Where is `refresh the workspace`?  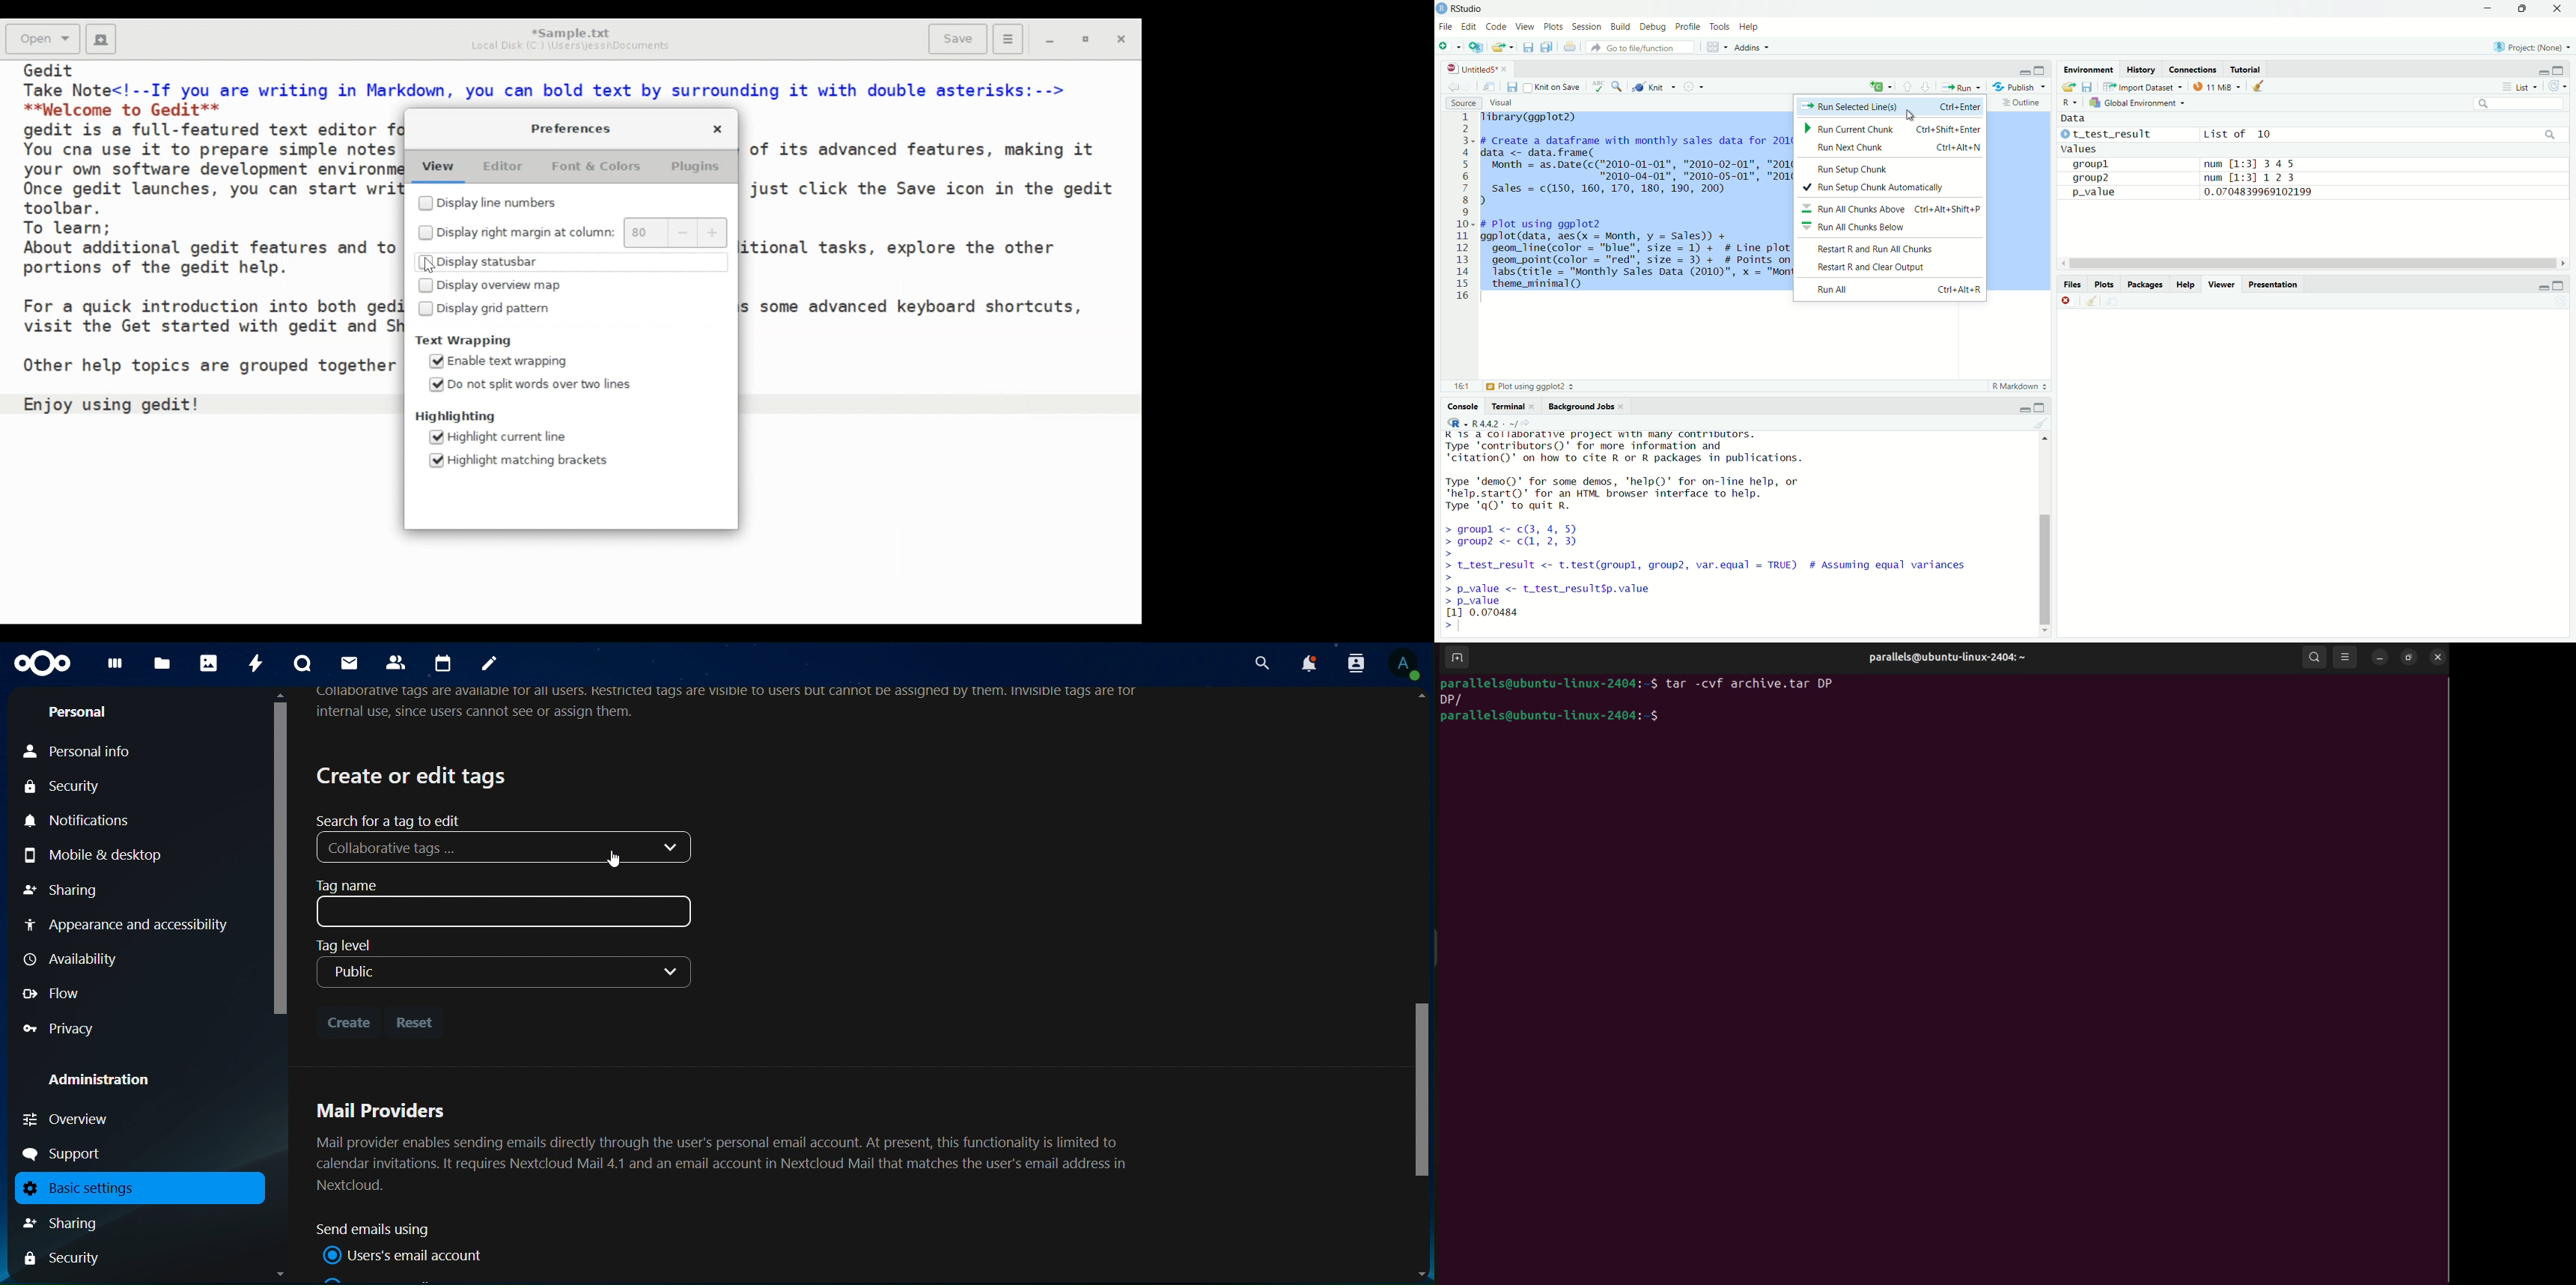 refresh the workspace is located at coordinates (2558, 87).